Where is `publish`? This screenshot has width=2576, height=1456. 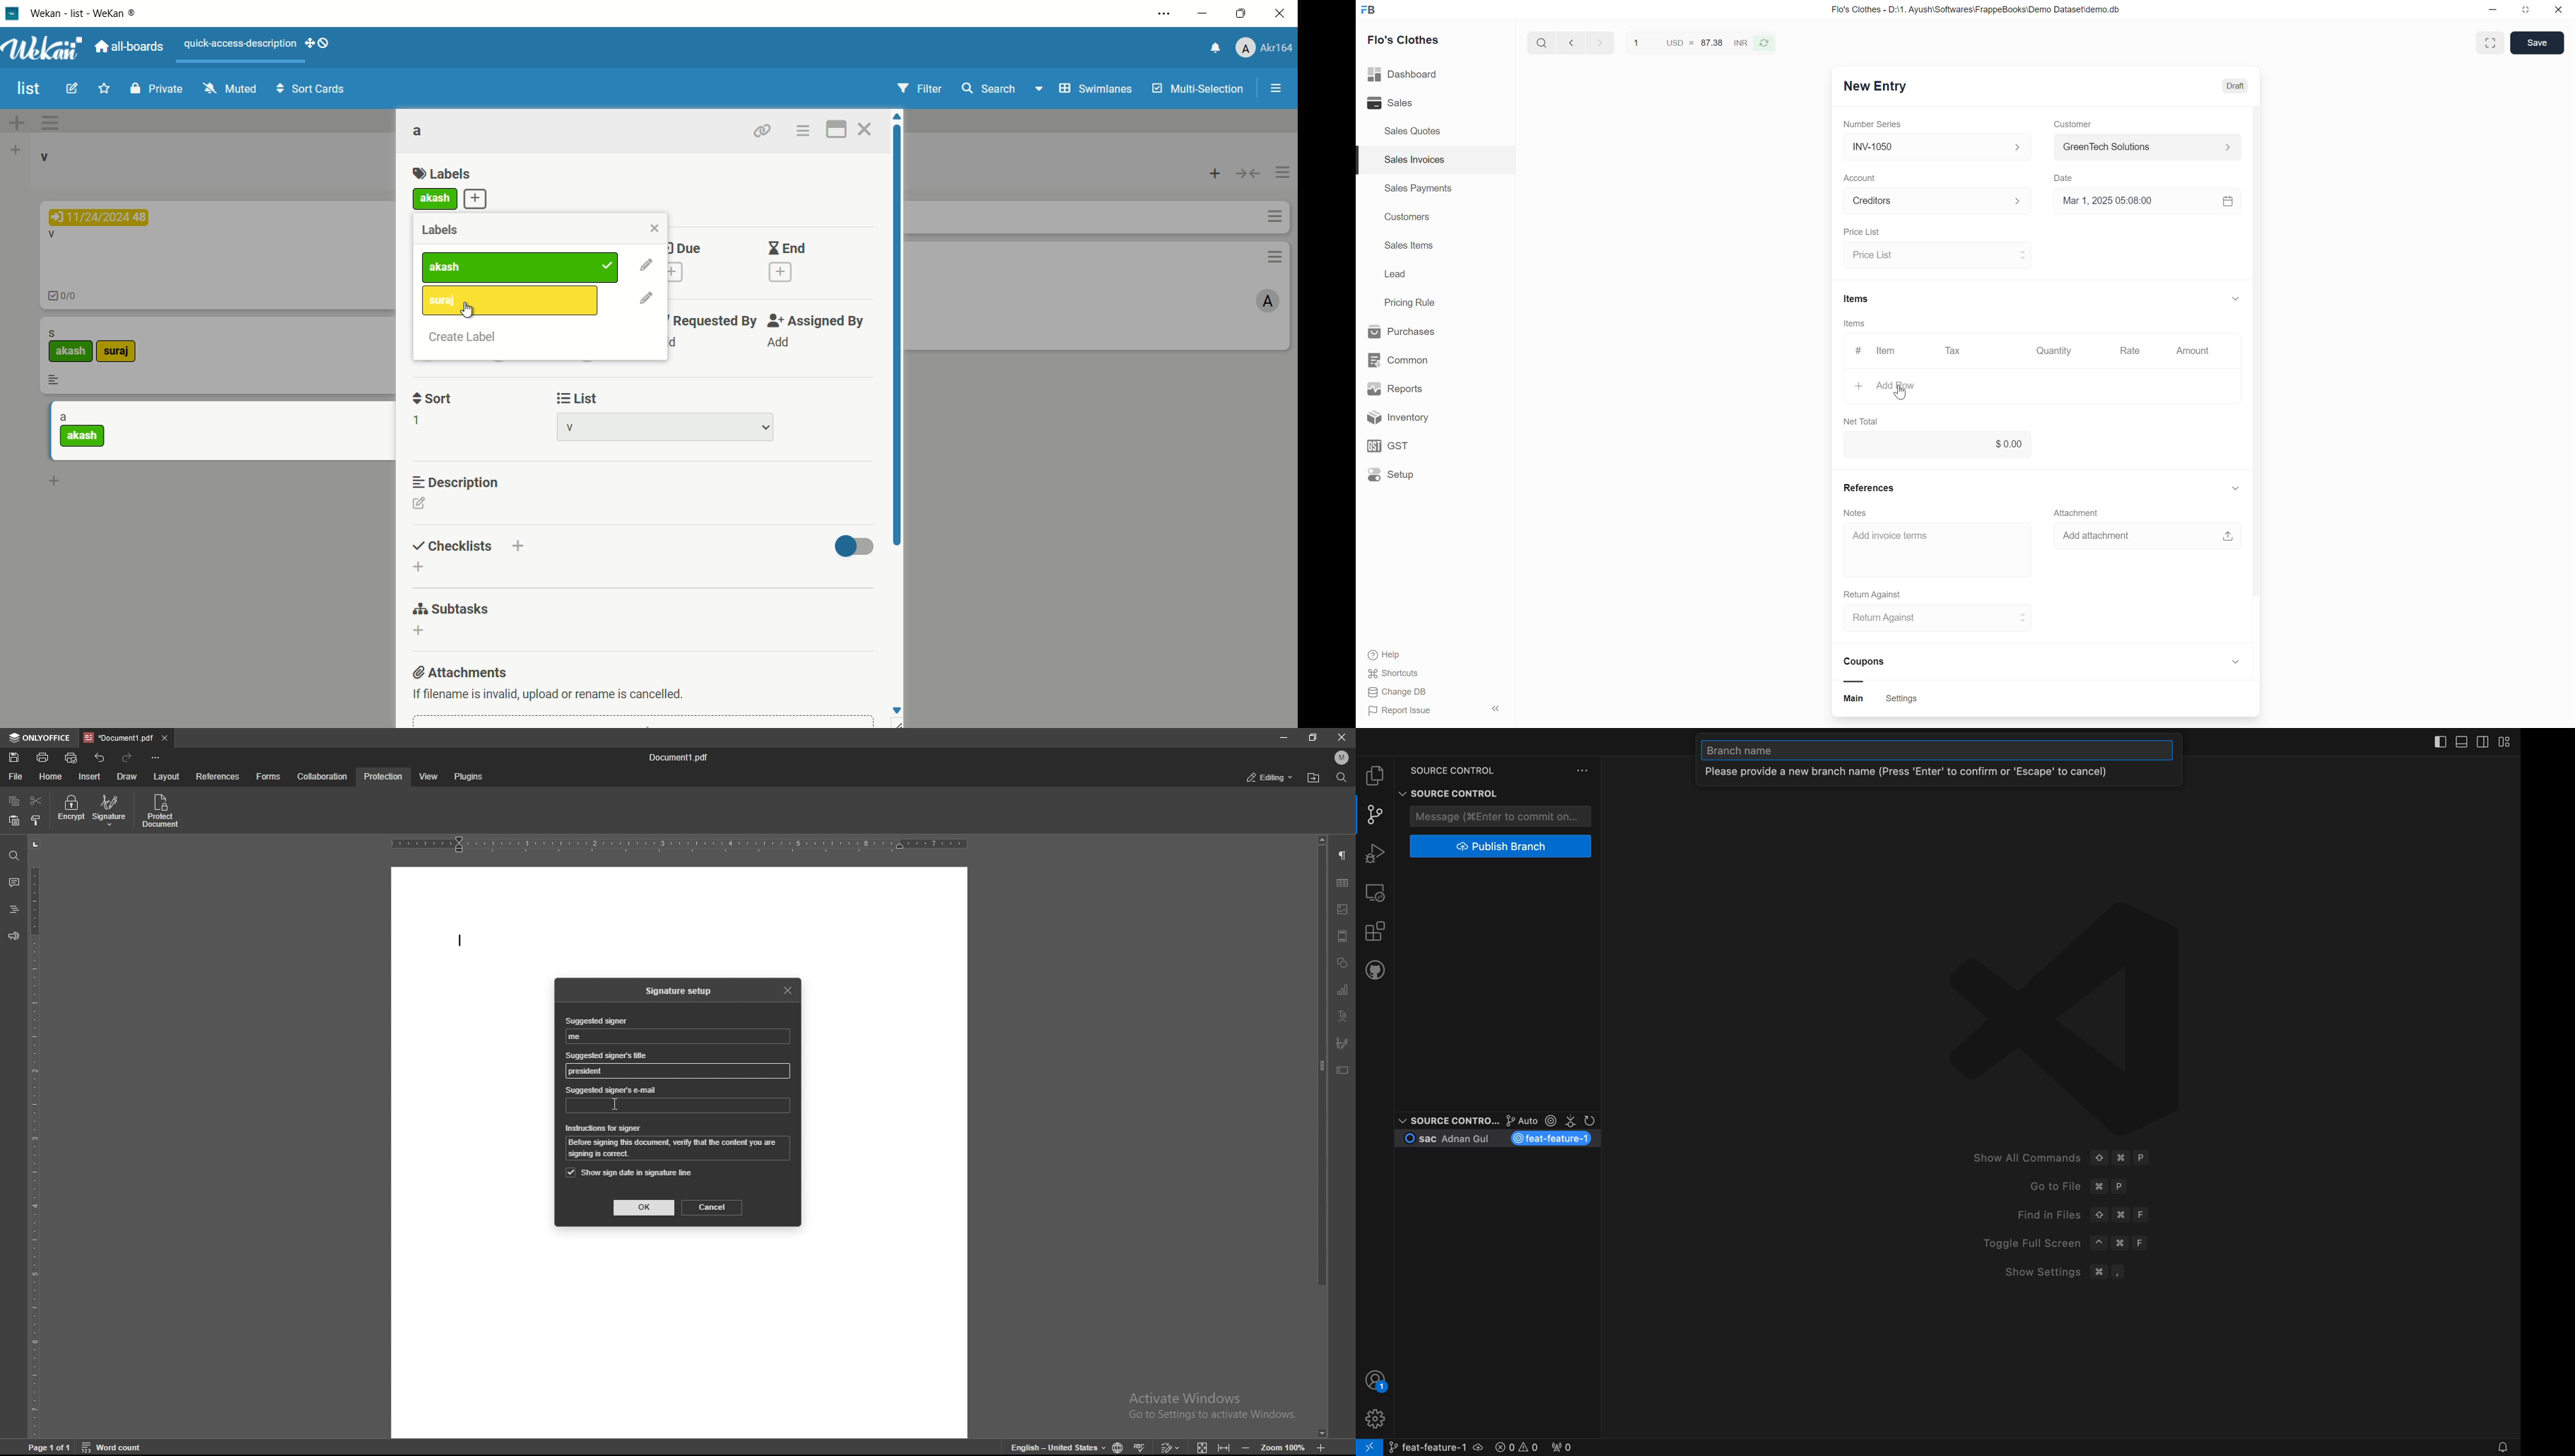
publish is located at coordinates (1502, 847).